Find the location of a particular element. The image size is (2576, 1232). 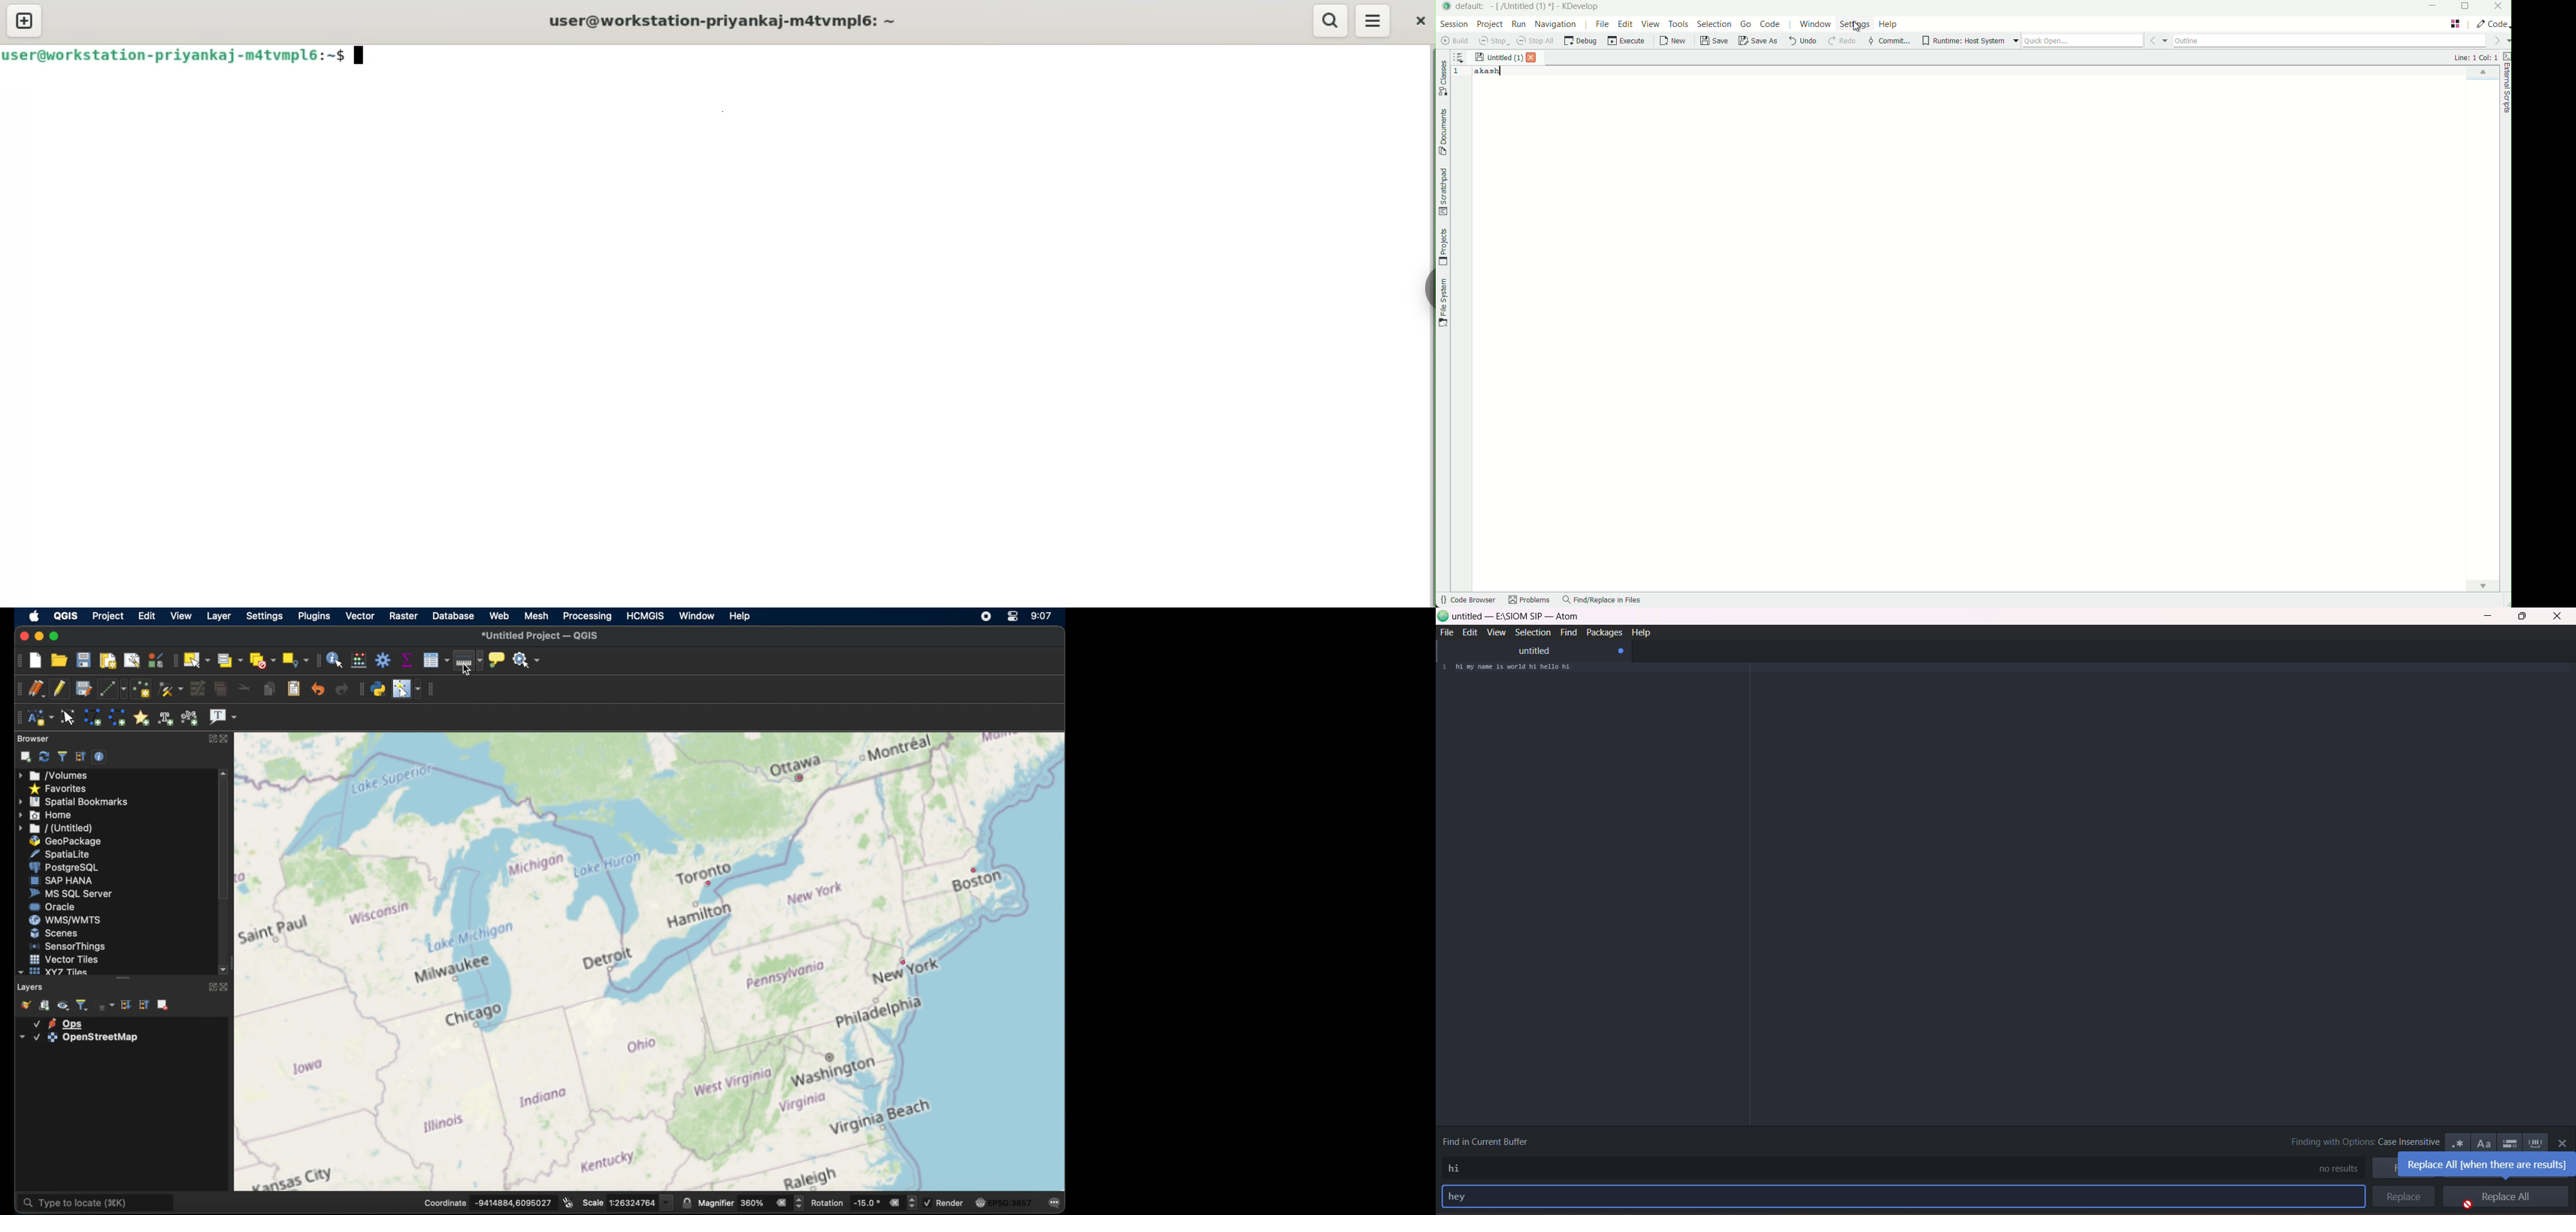

open street map is located at coordinates (927, 752).